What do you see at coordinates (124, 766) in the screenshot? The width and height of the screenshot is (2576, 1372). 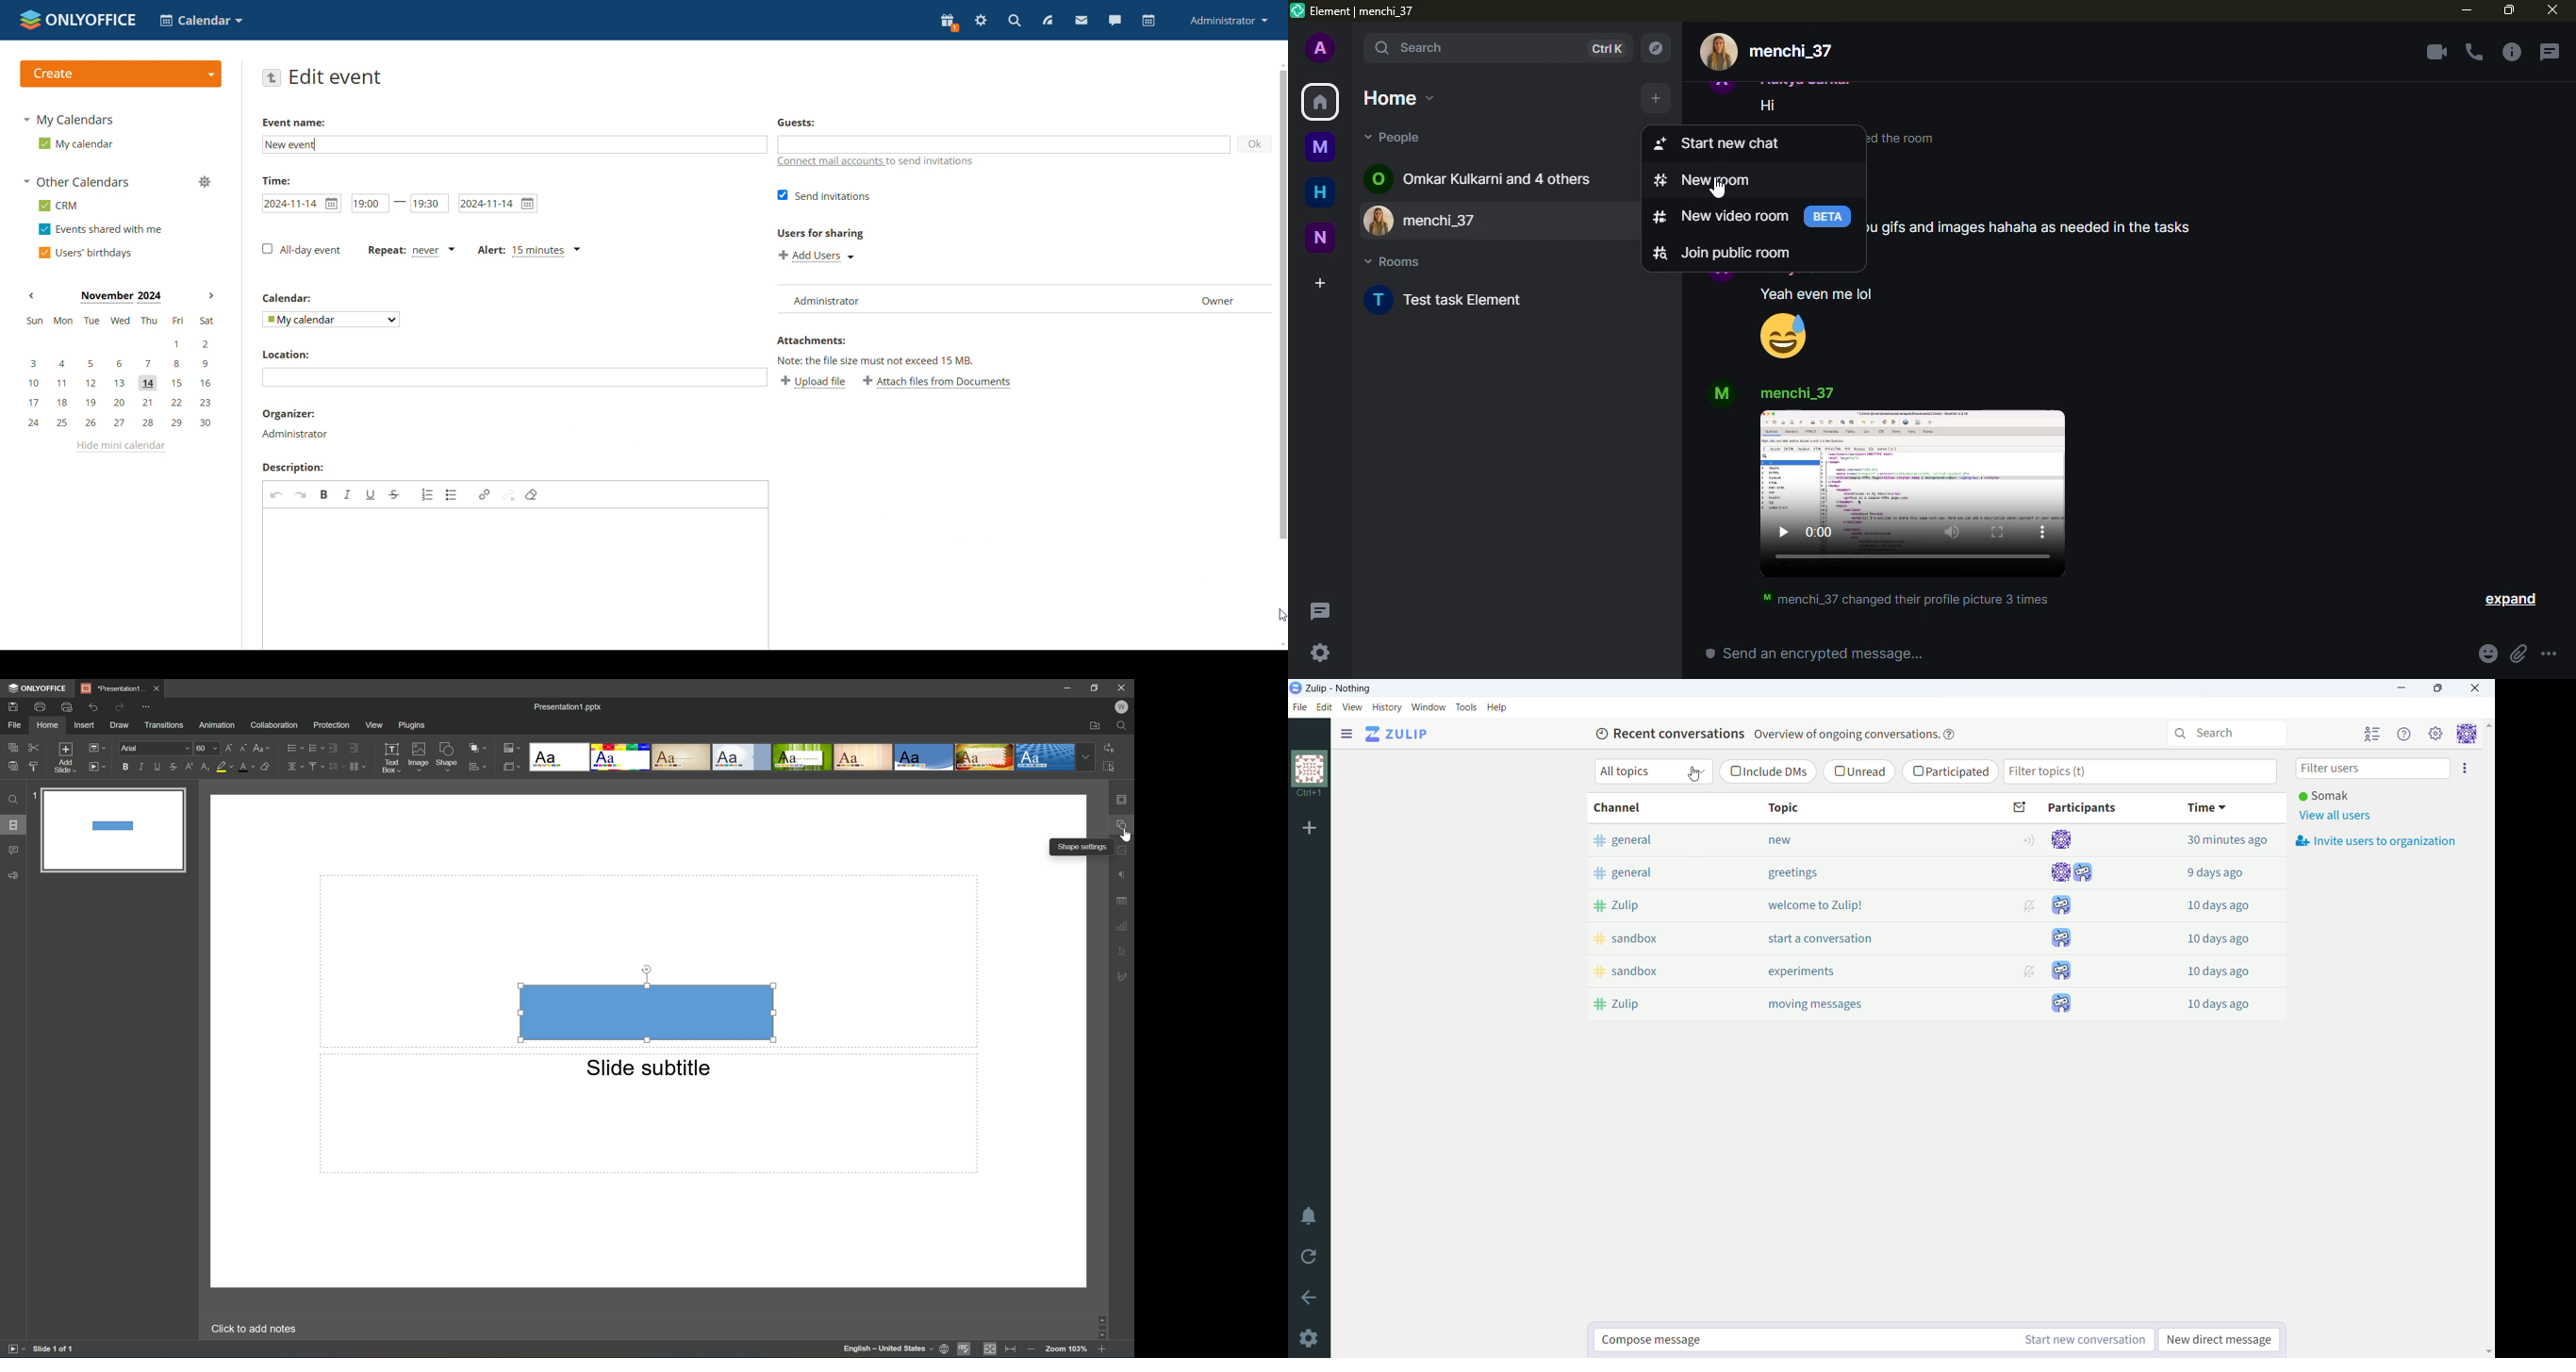 I see `Bold` at bounding box center [124, 766].